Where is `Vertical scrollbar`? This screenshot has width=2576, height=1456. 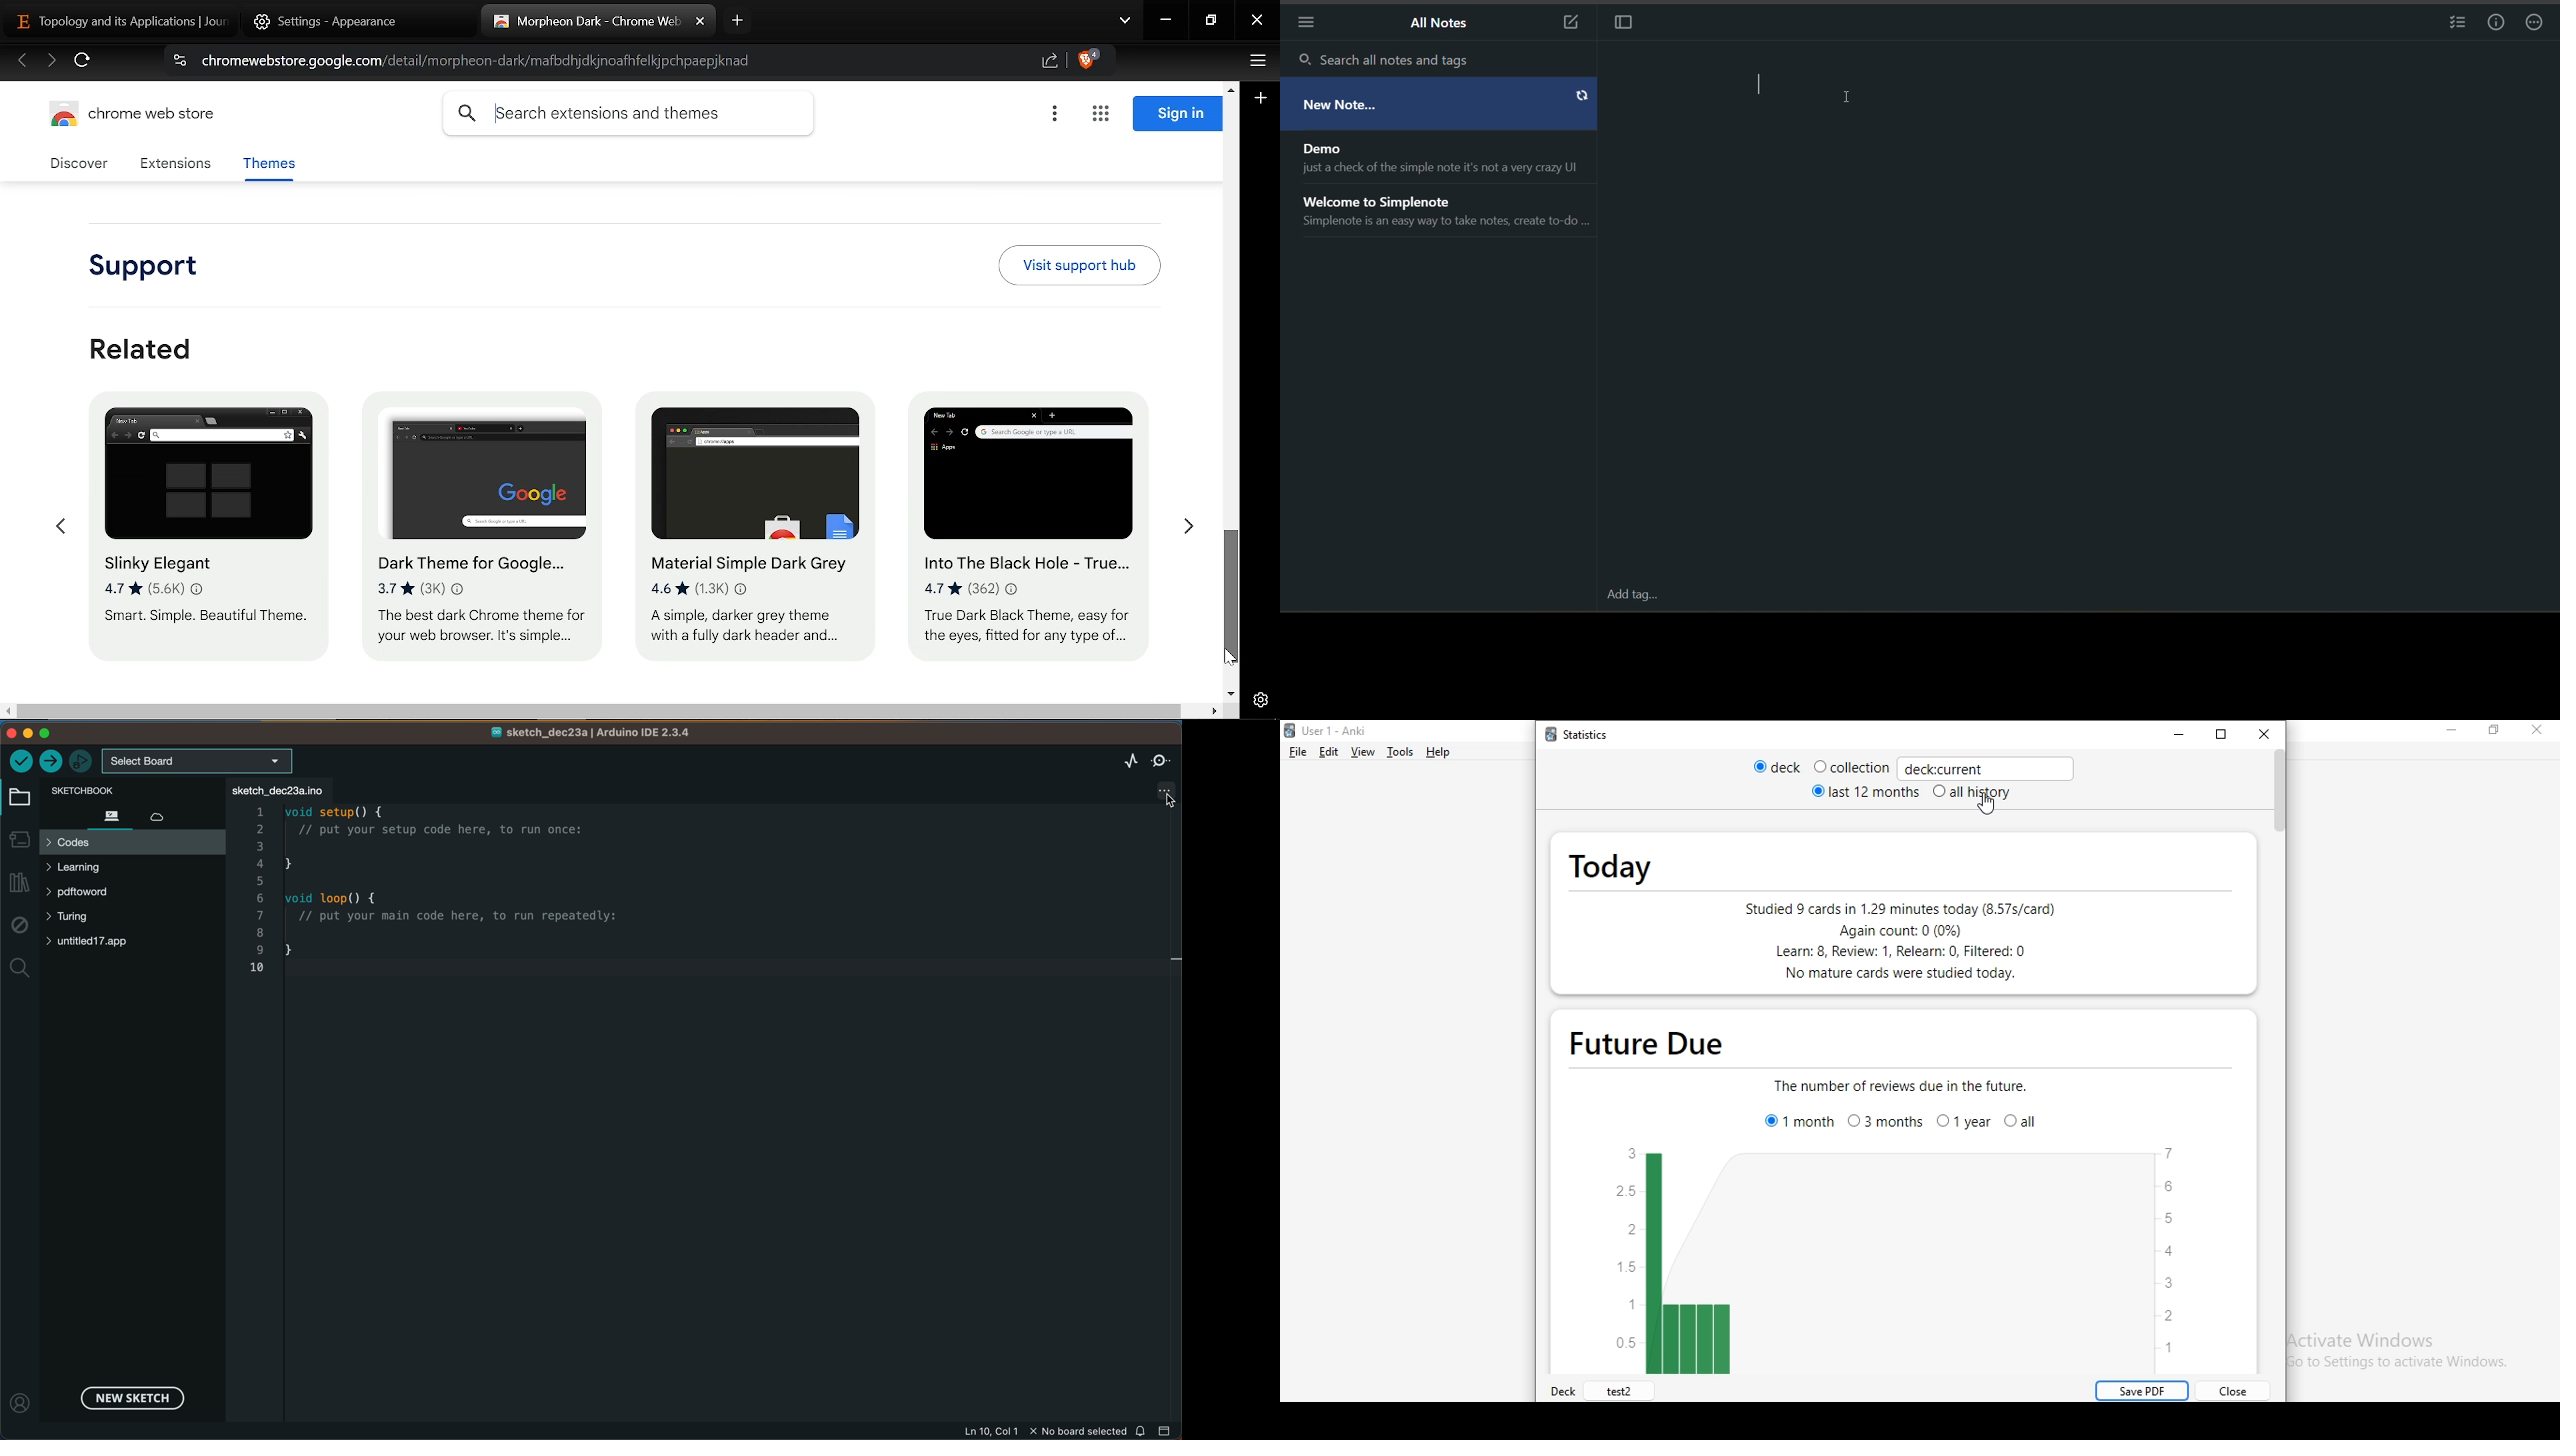
Vertical scrollbar is located at coordinates (1232, 597).